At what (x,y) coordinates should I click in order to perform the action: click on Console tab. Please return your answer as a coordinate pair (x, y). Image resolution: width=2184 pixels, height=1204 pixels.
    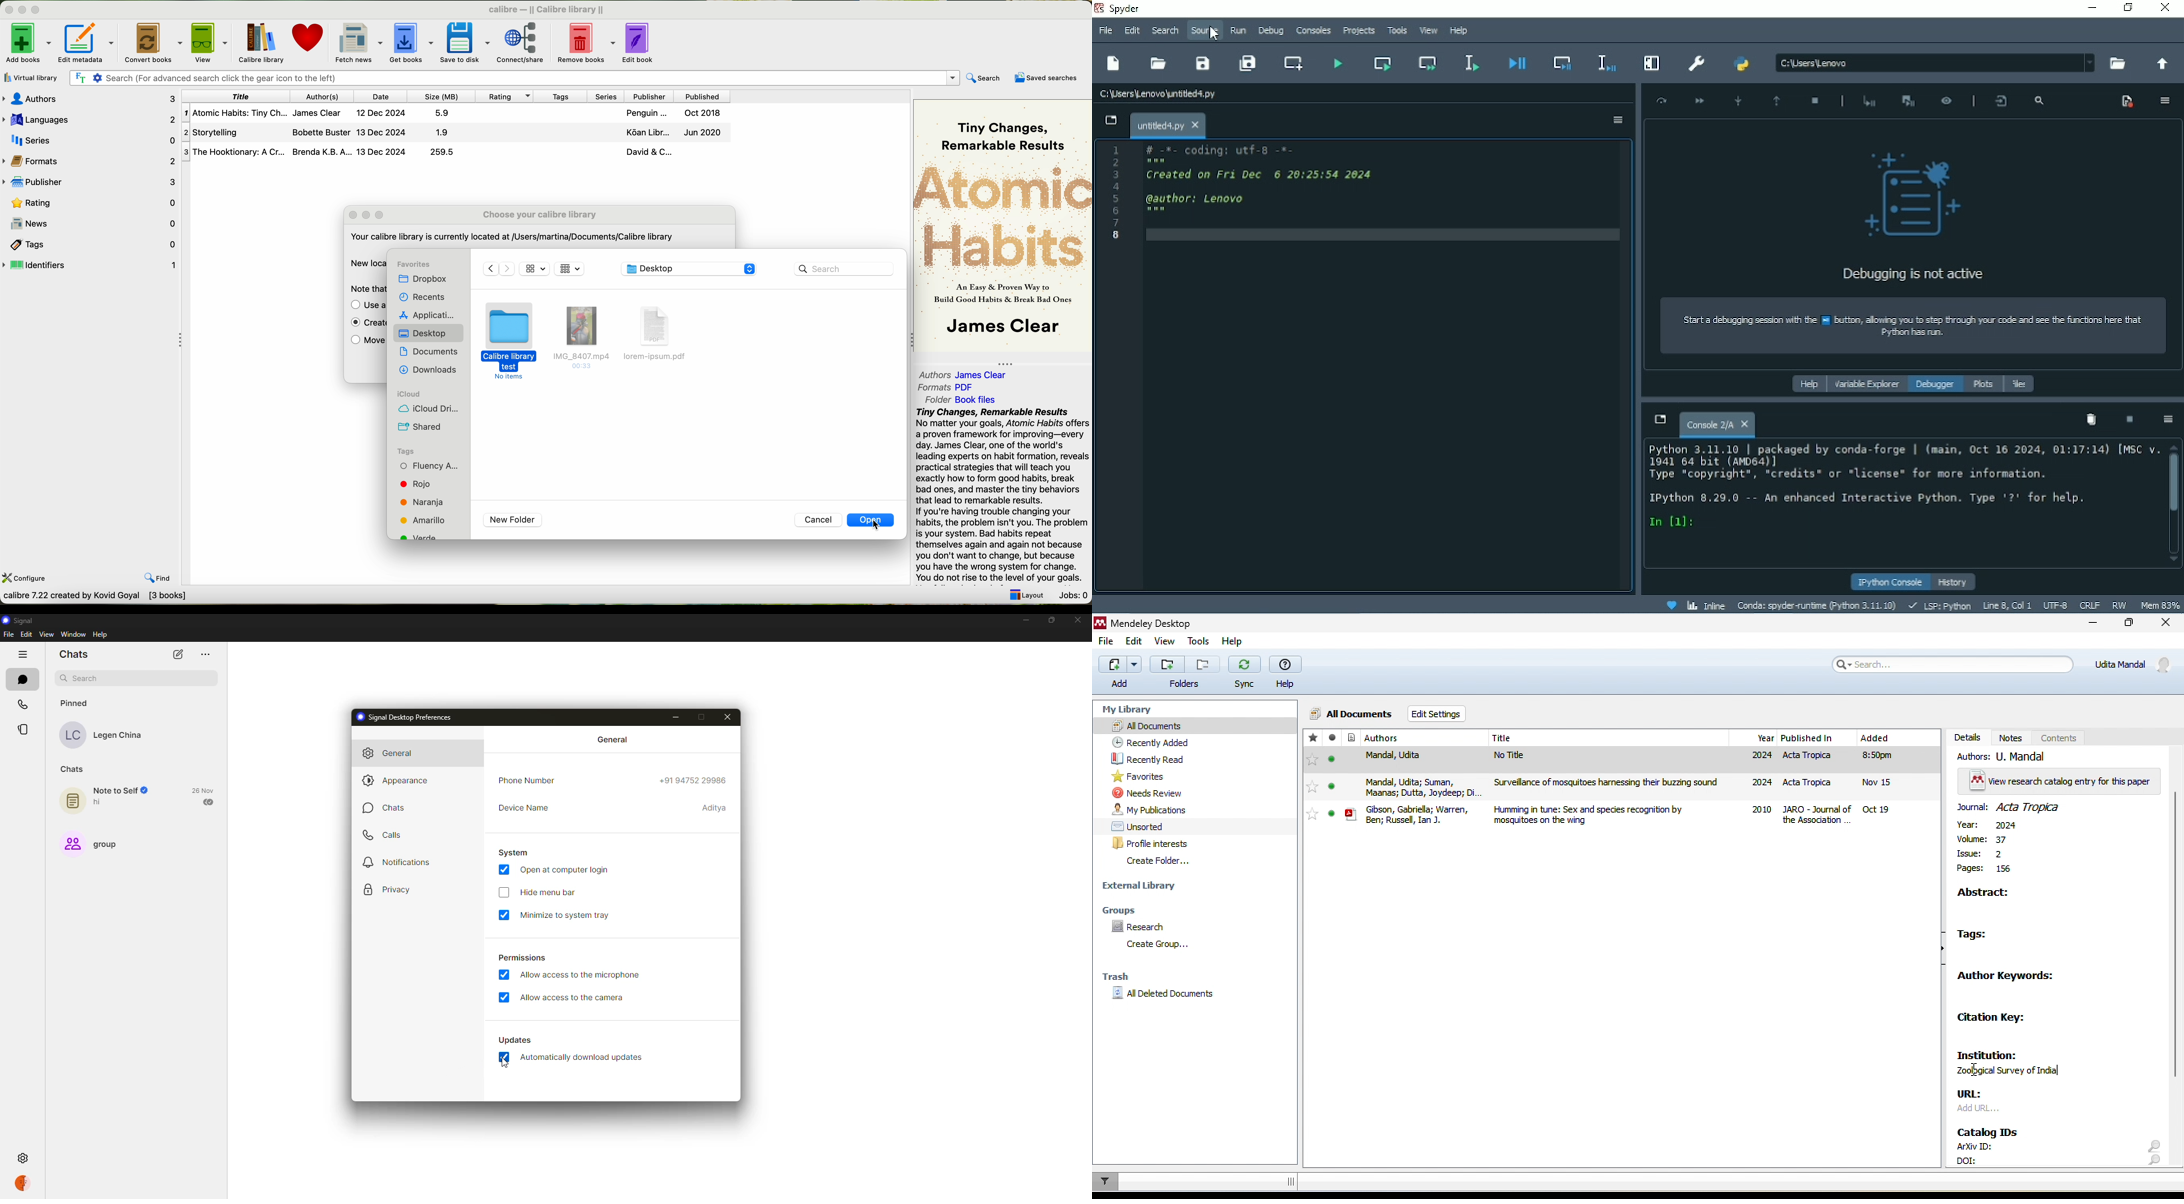
    Looking at the image, I should click on (1717, 425).